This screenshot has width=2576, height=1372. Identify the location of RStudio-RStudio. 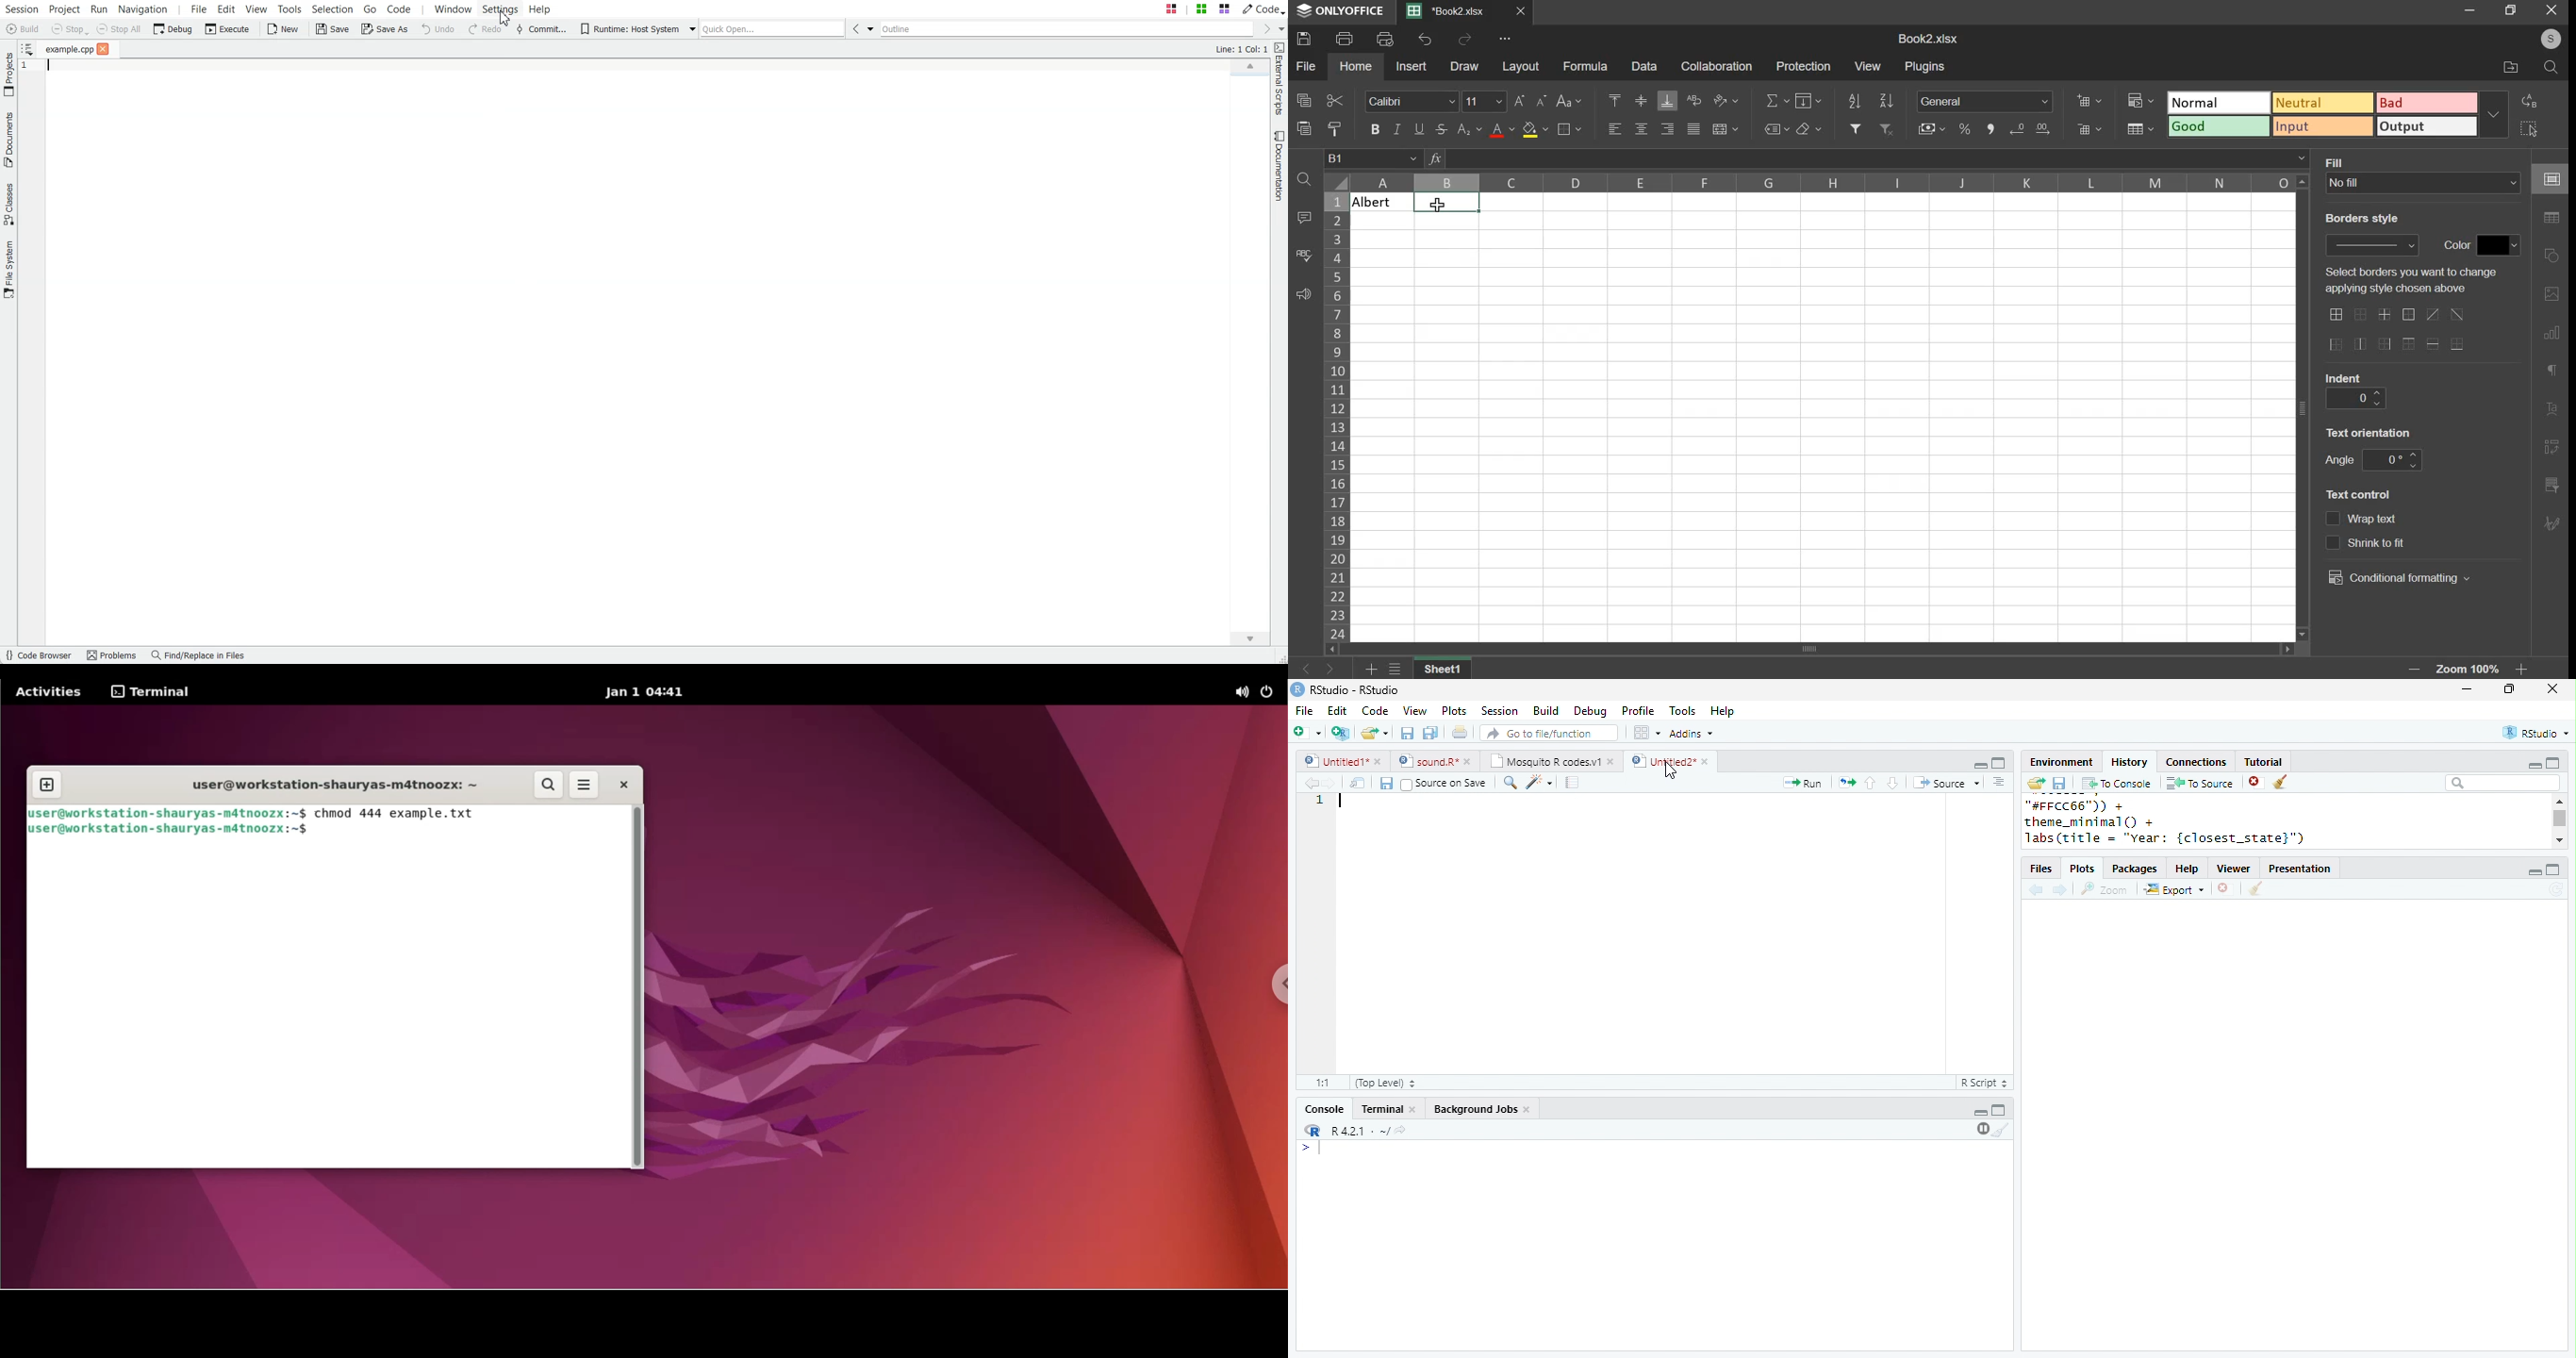
(1355, 689).